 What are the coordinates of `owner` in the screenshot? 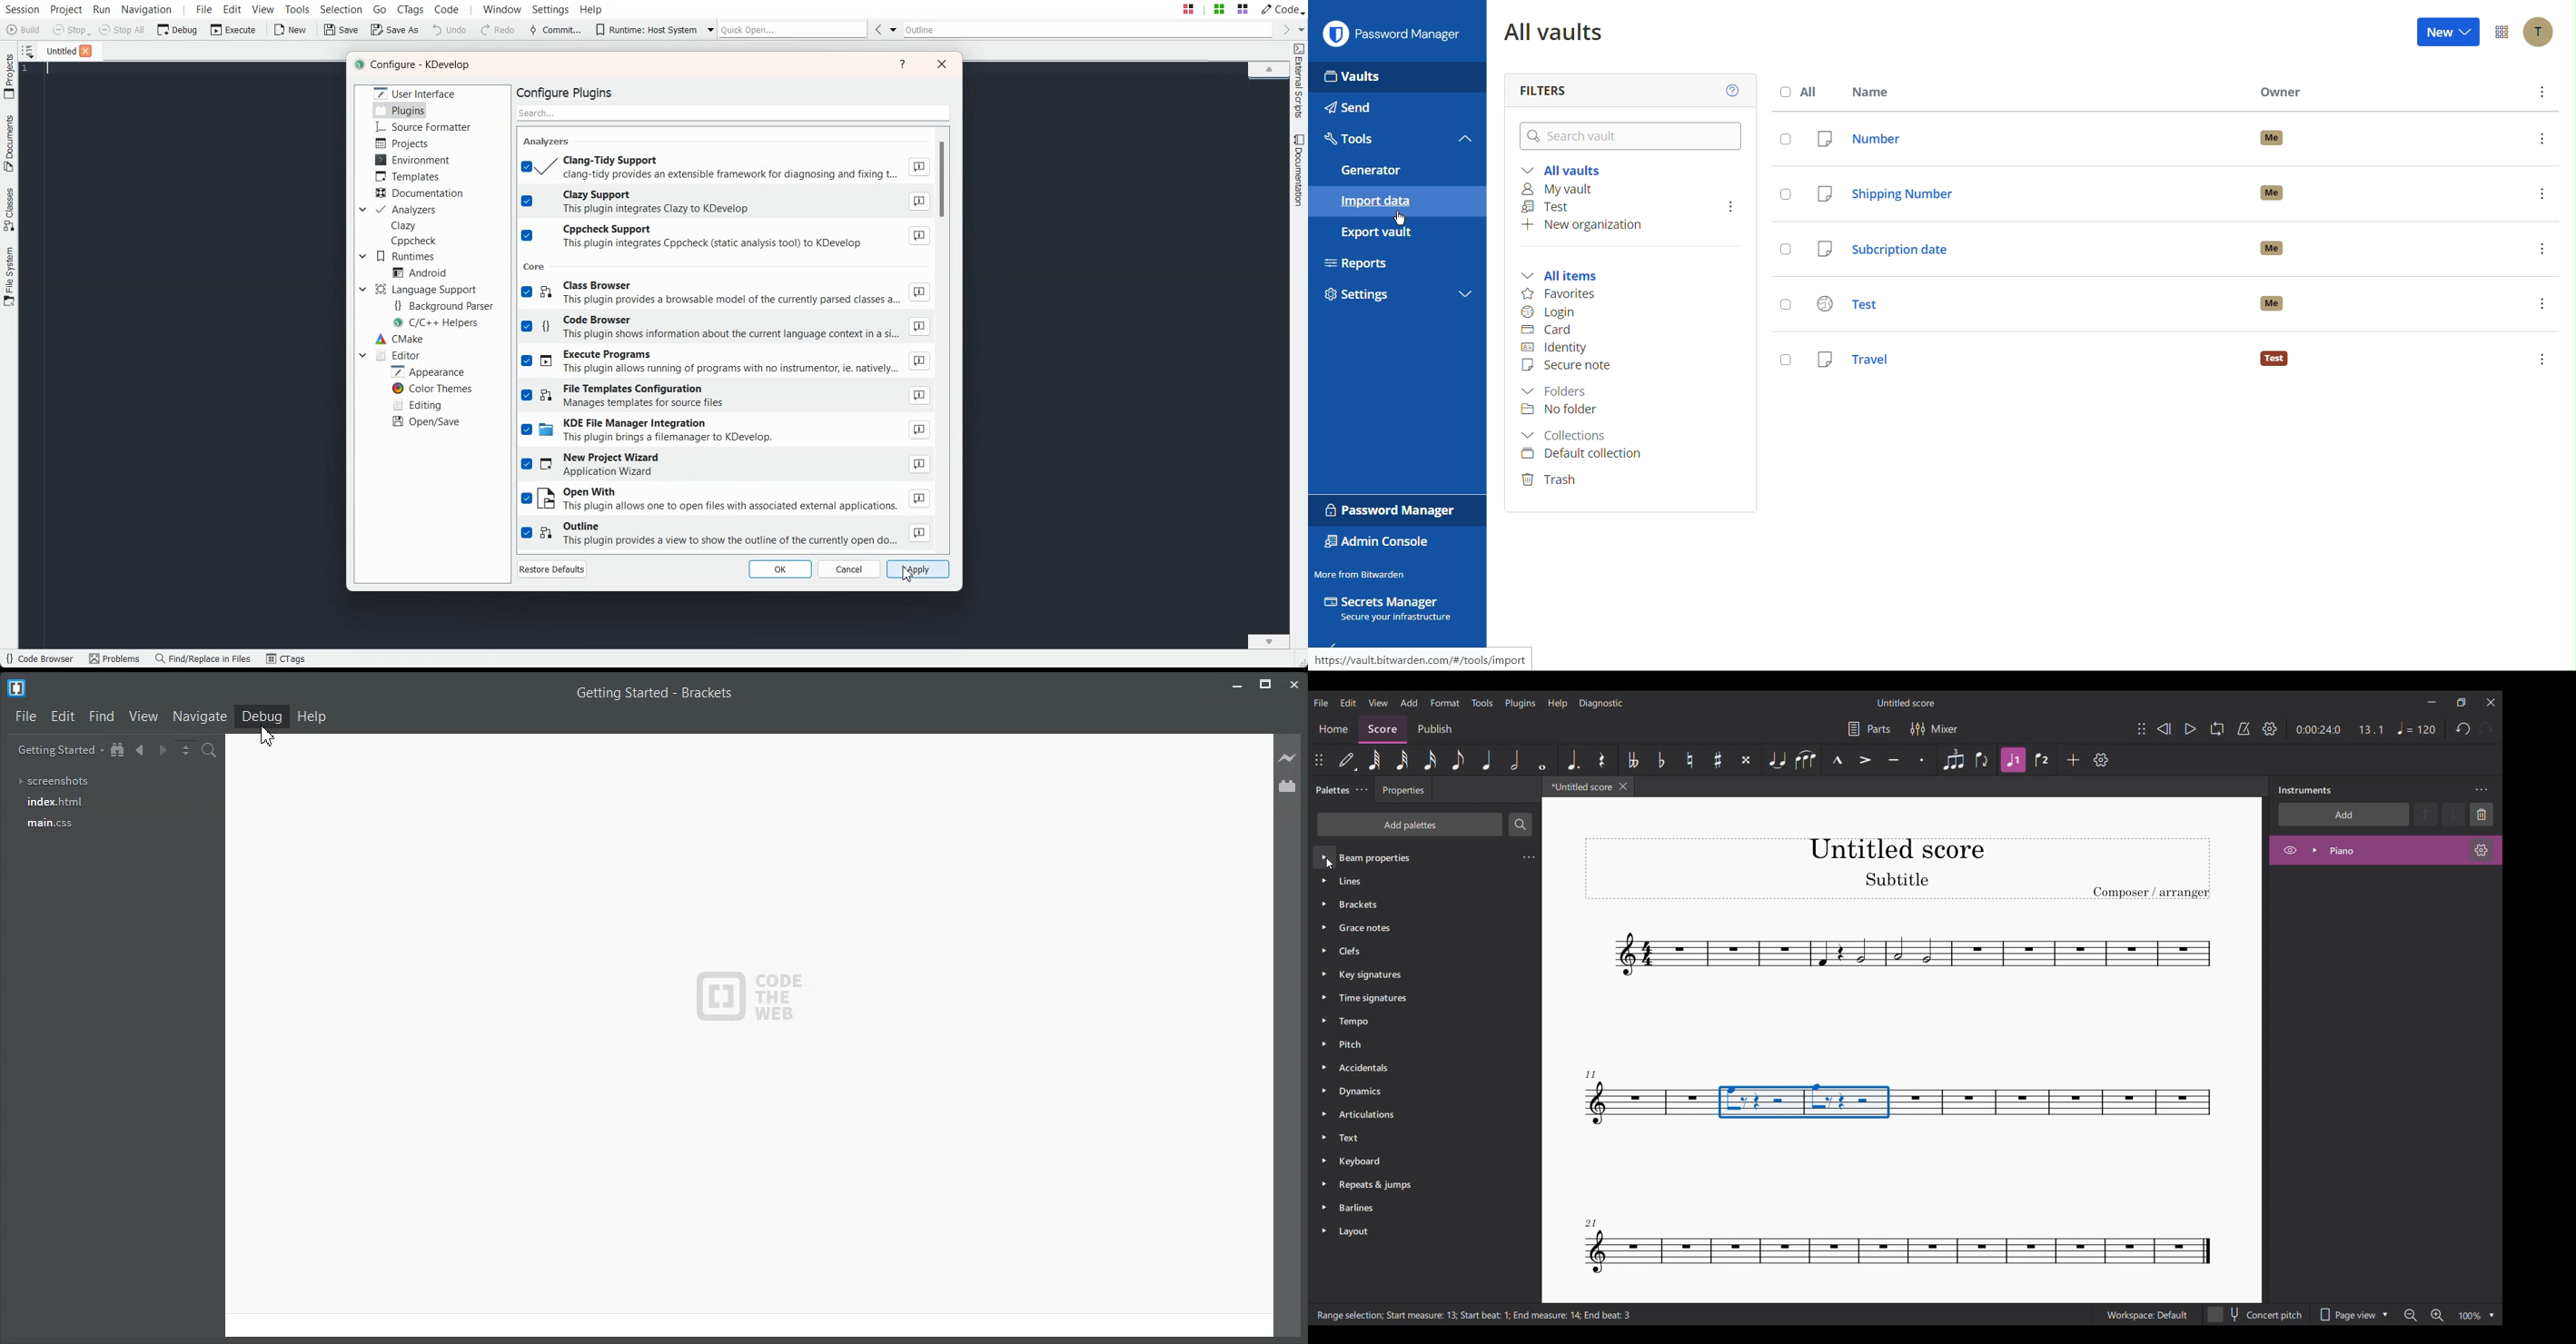 It's located at (2272, 248).